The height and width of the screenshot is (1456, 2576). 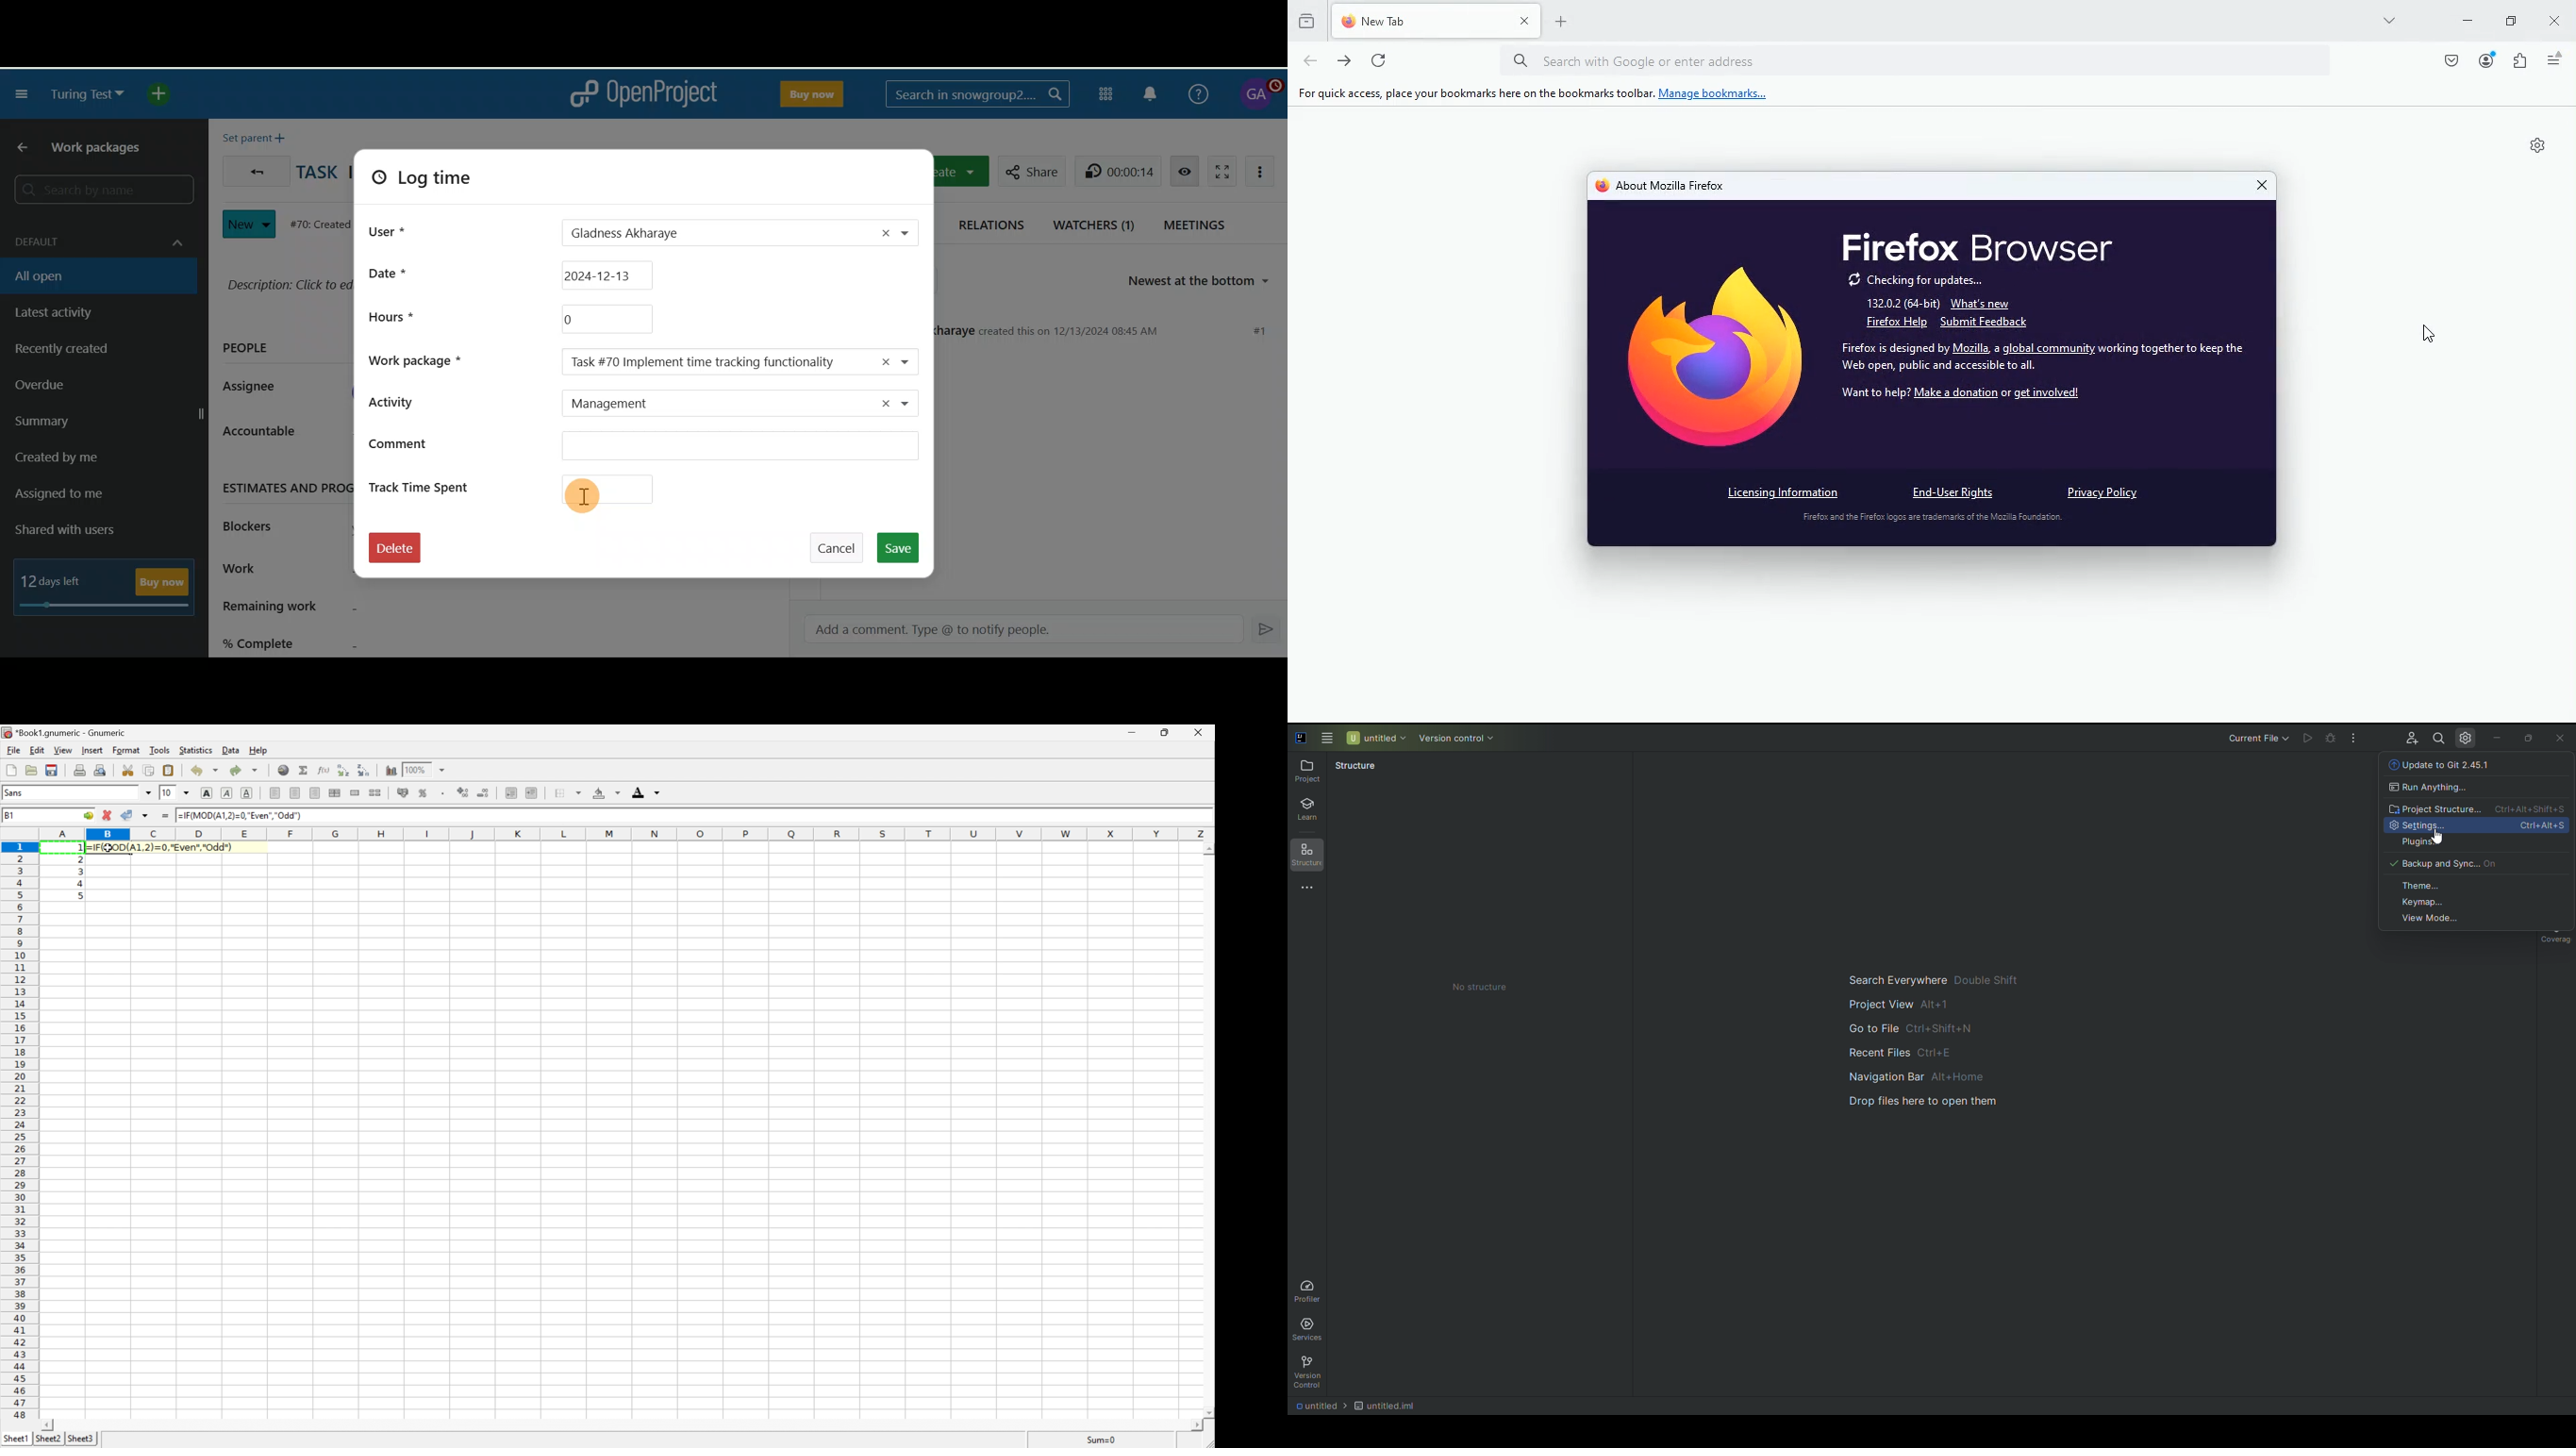 What do you see at coordinates (647, 792) in the screenshot?
I see `Foreground` at bounding box center [647, 792].